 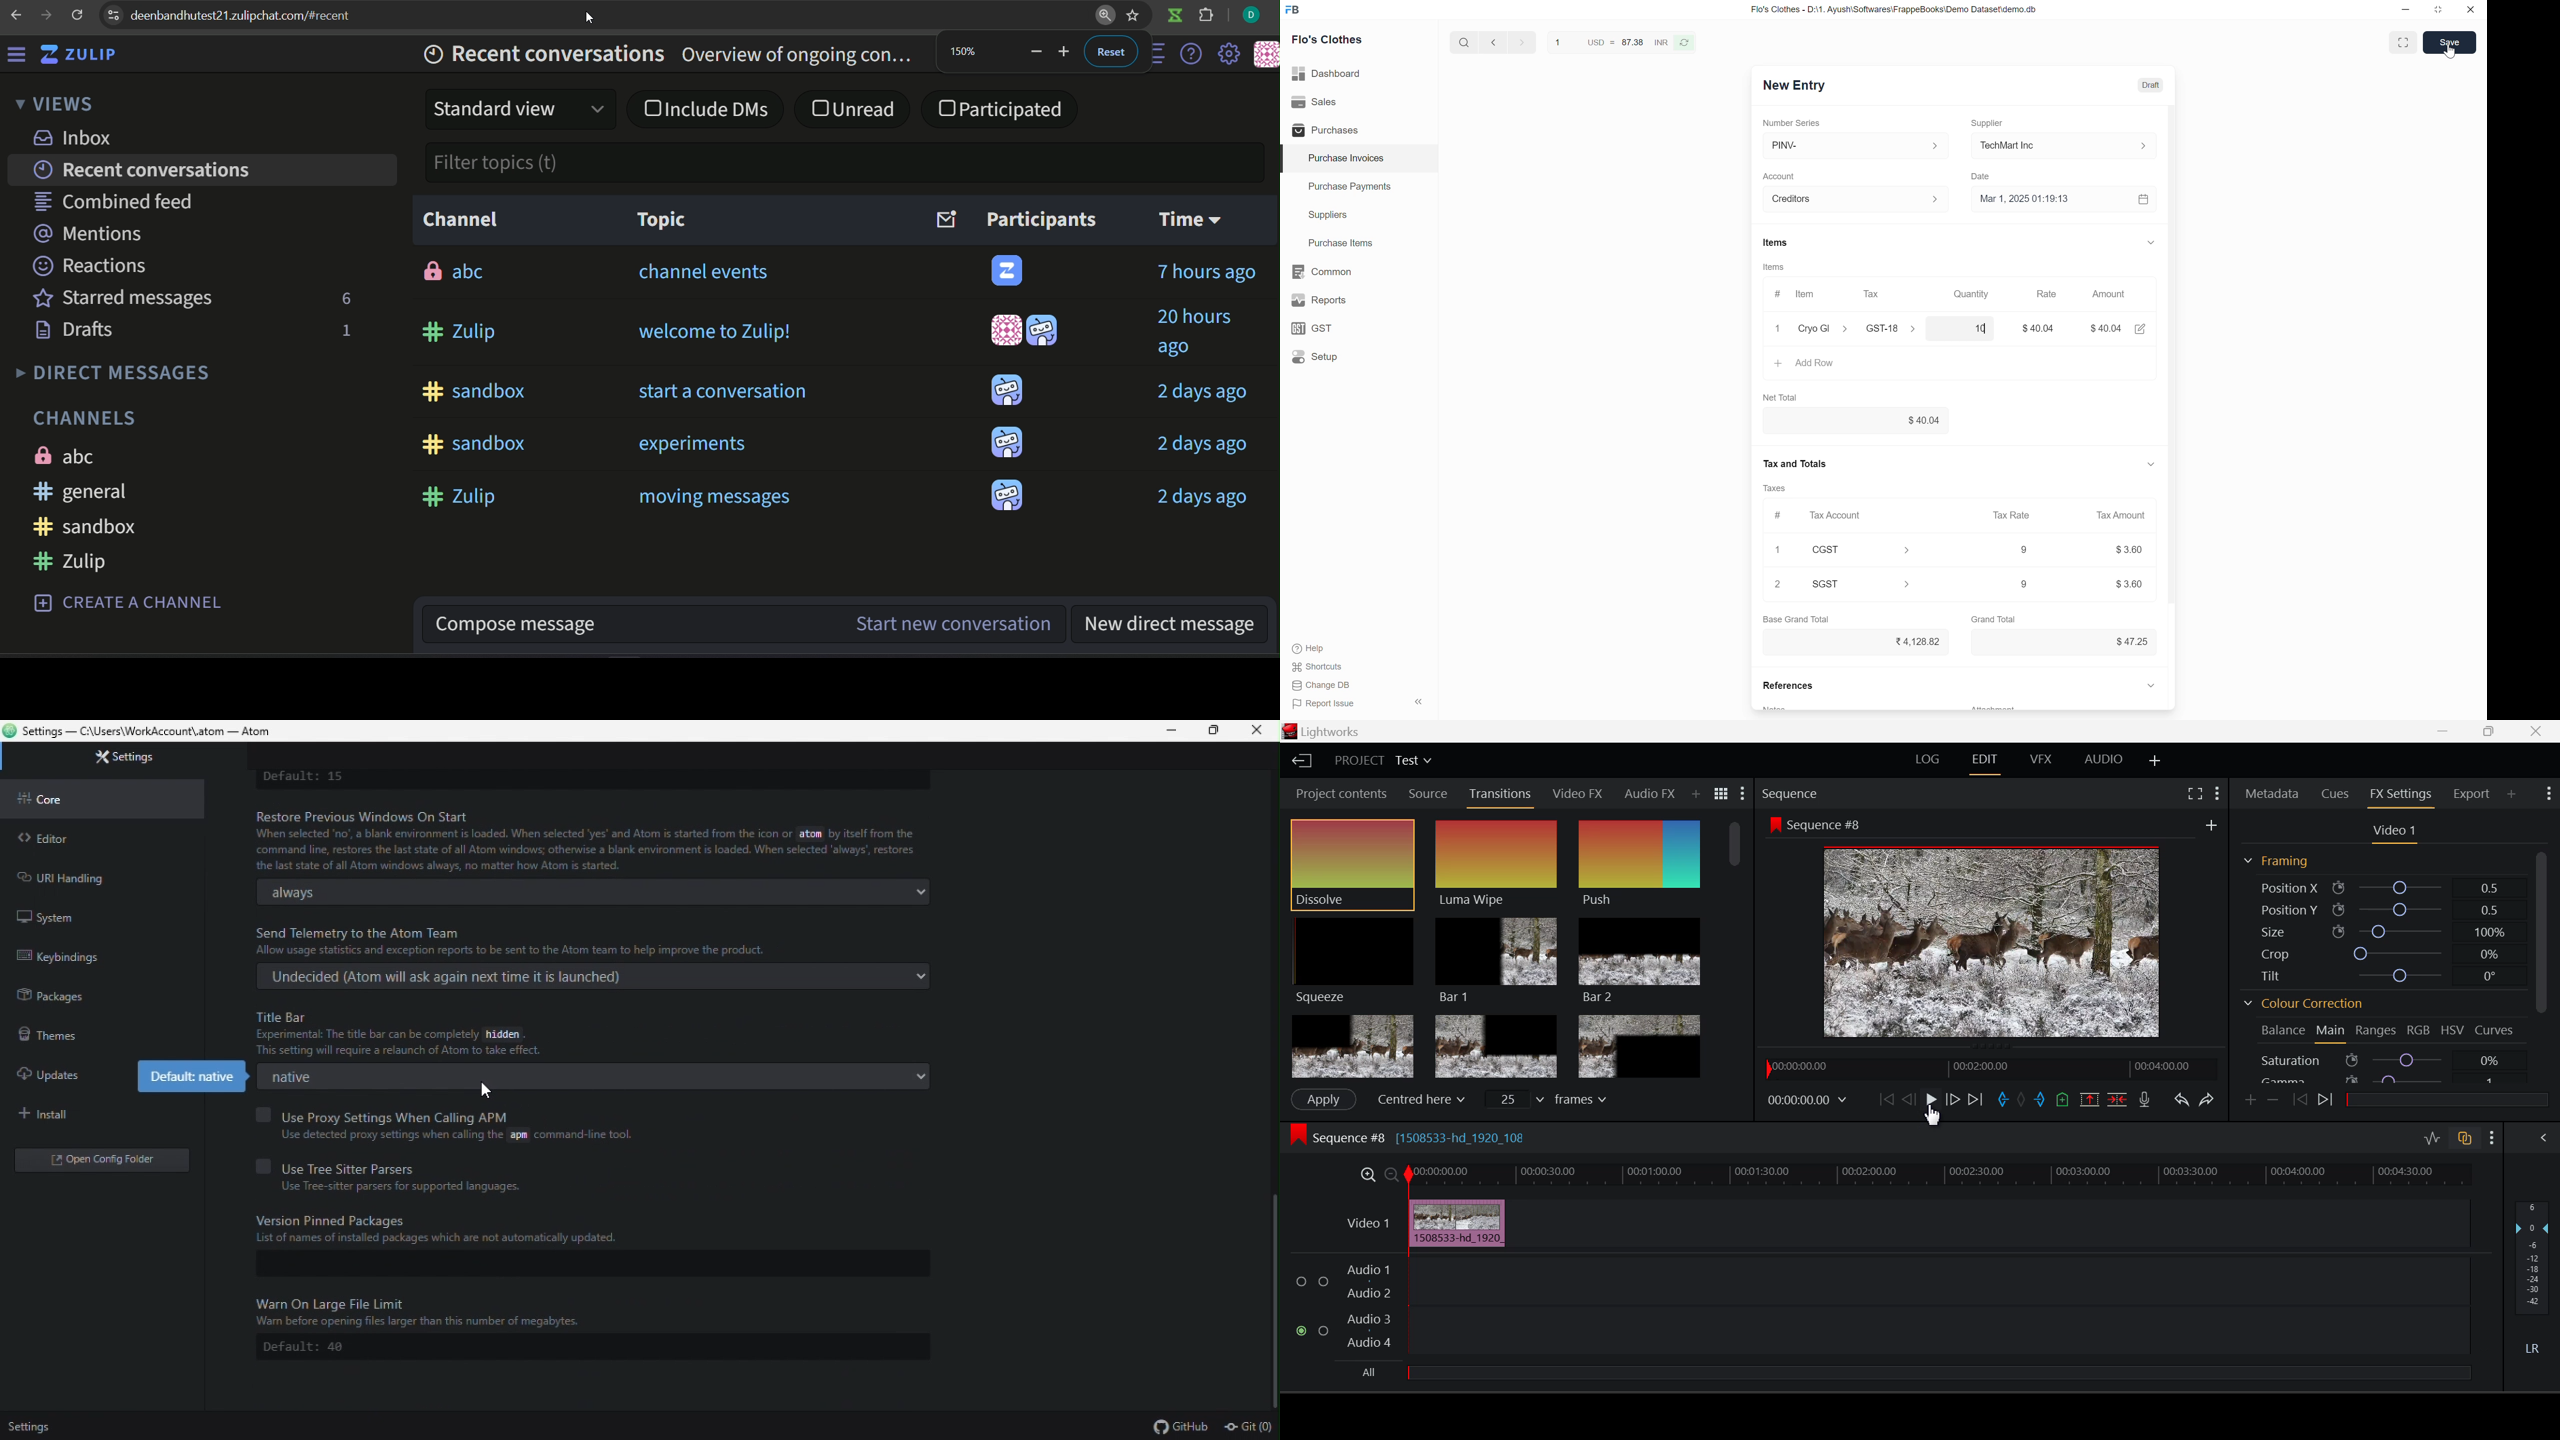 What do you see at coordinates (1007, 330) in the screenshot?
I see `icon` at bounding box center [1007, 330].